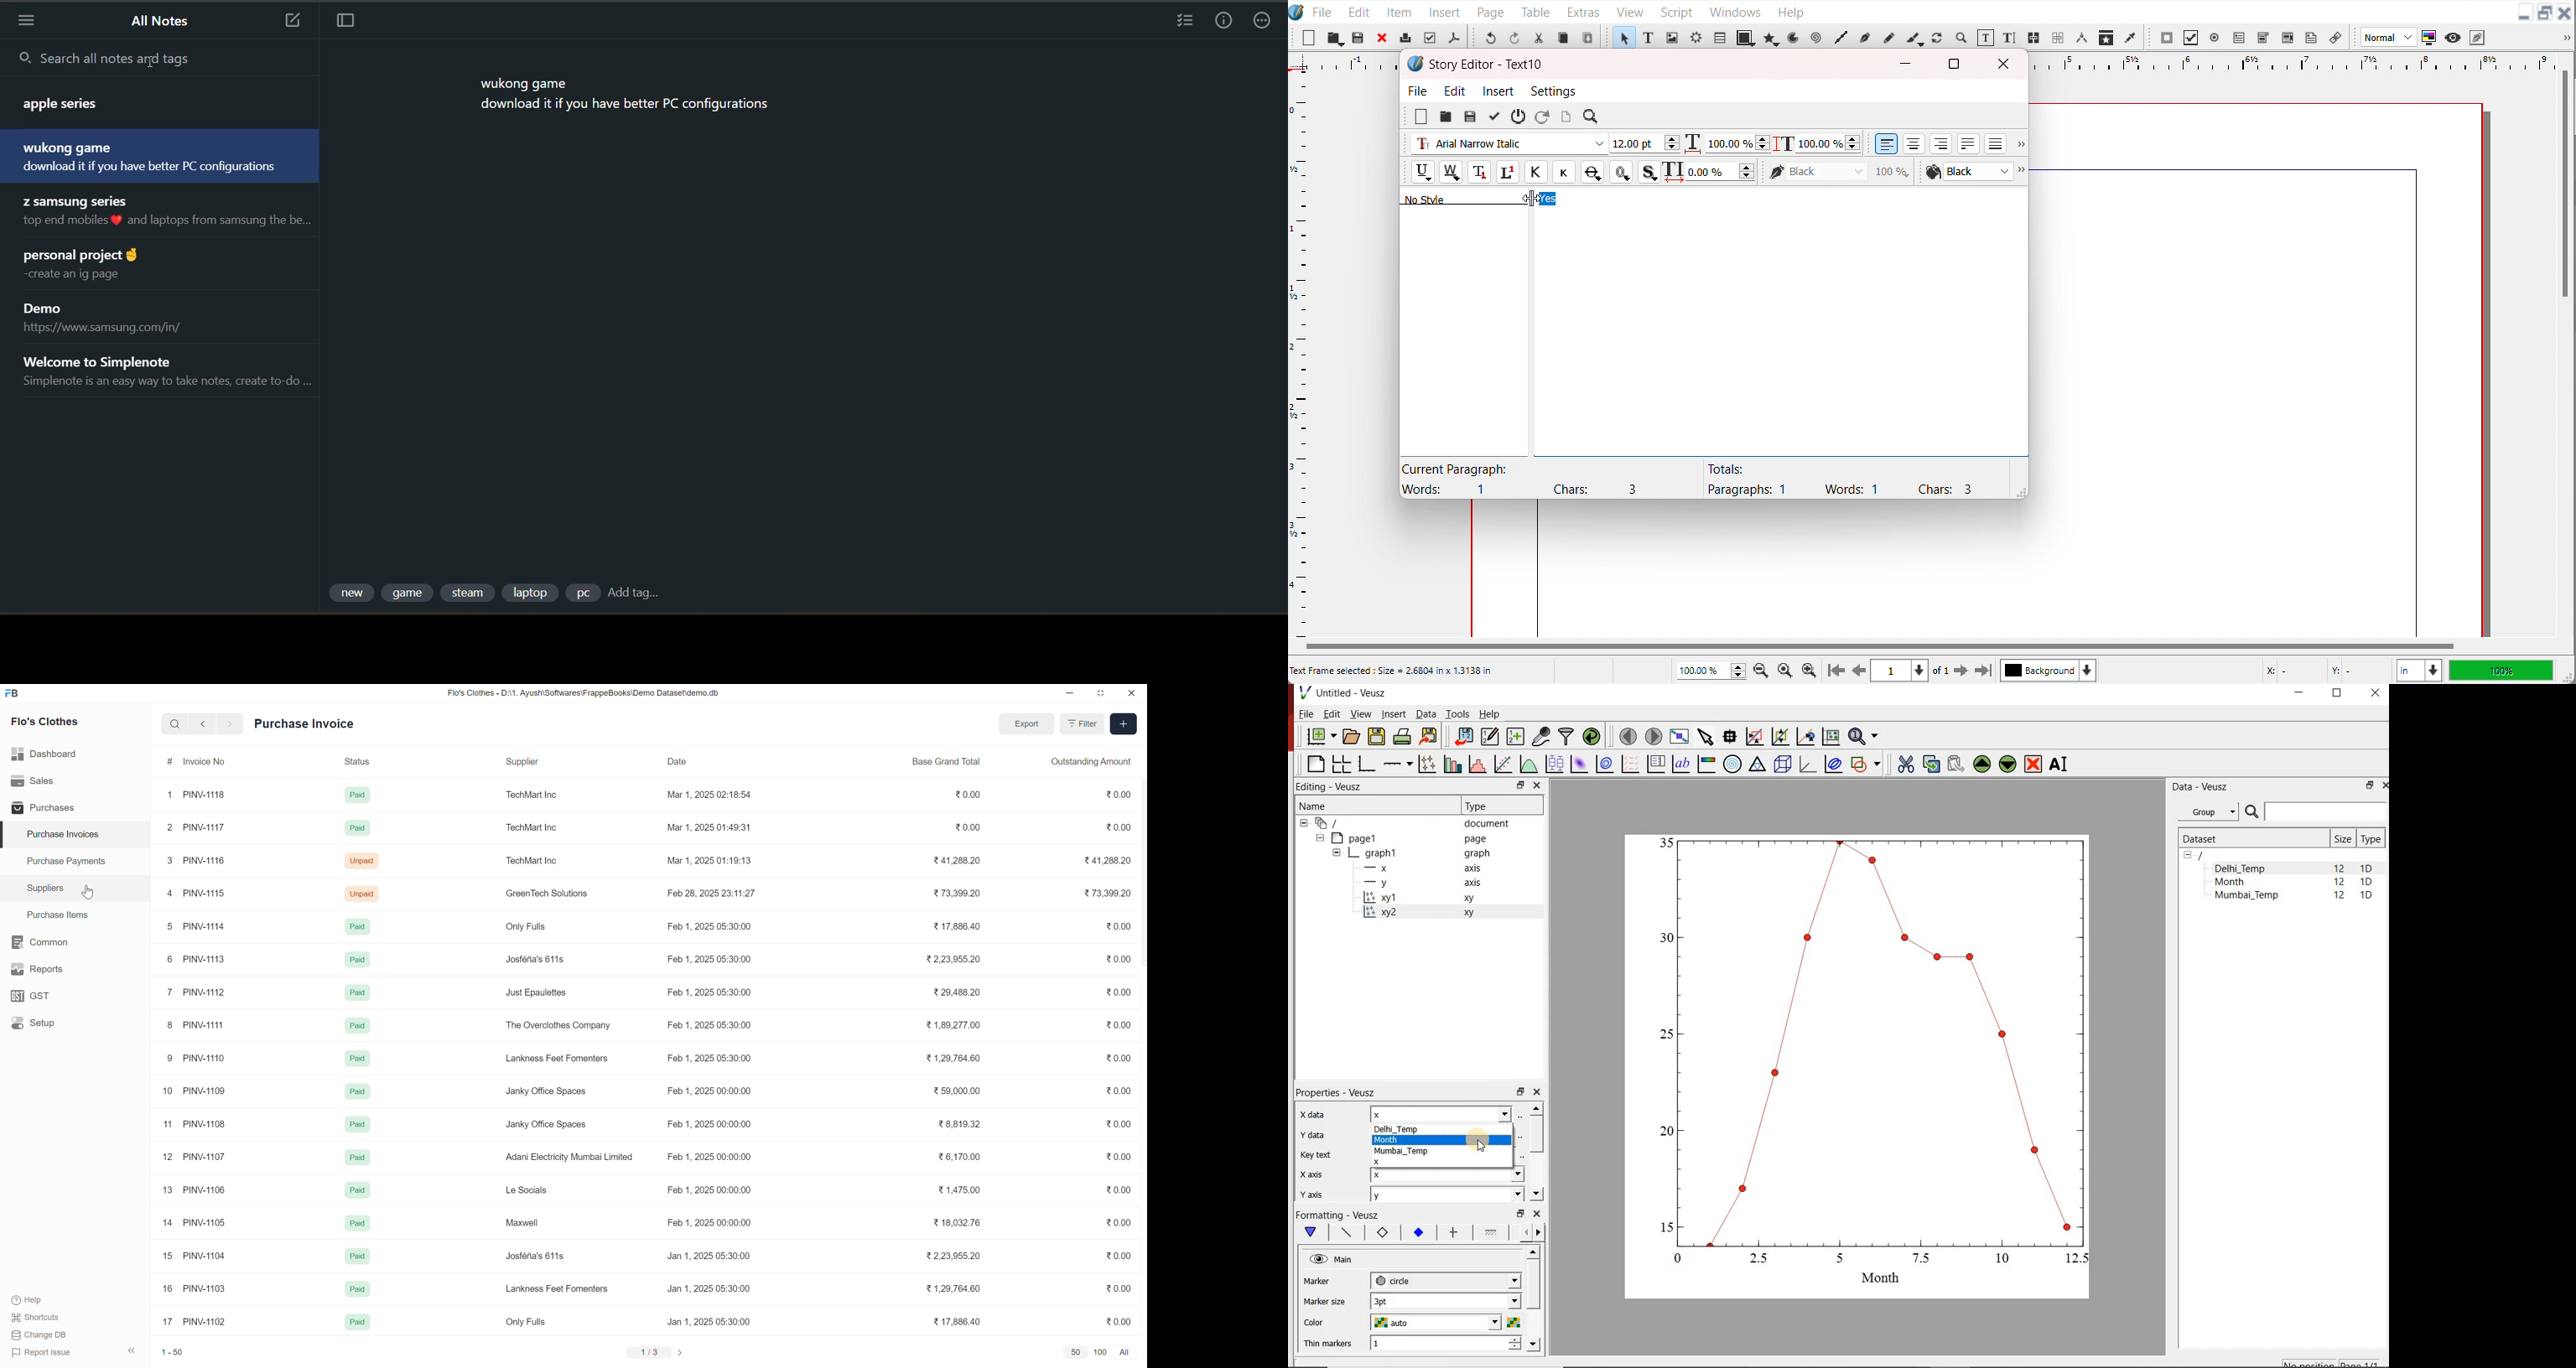  Describe the element at coordinates (357, 1254) in the screenshot. I see `Paid` at that location.